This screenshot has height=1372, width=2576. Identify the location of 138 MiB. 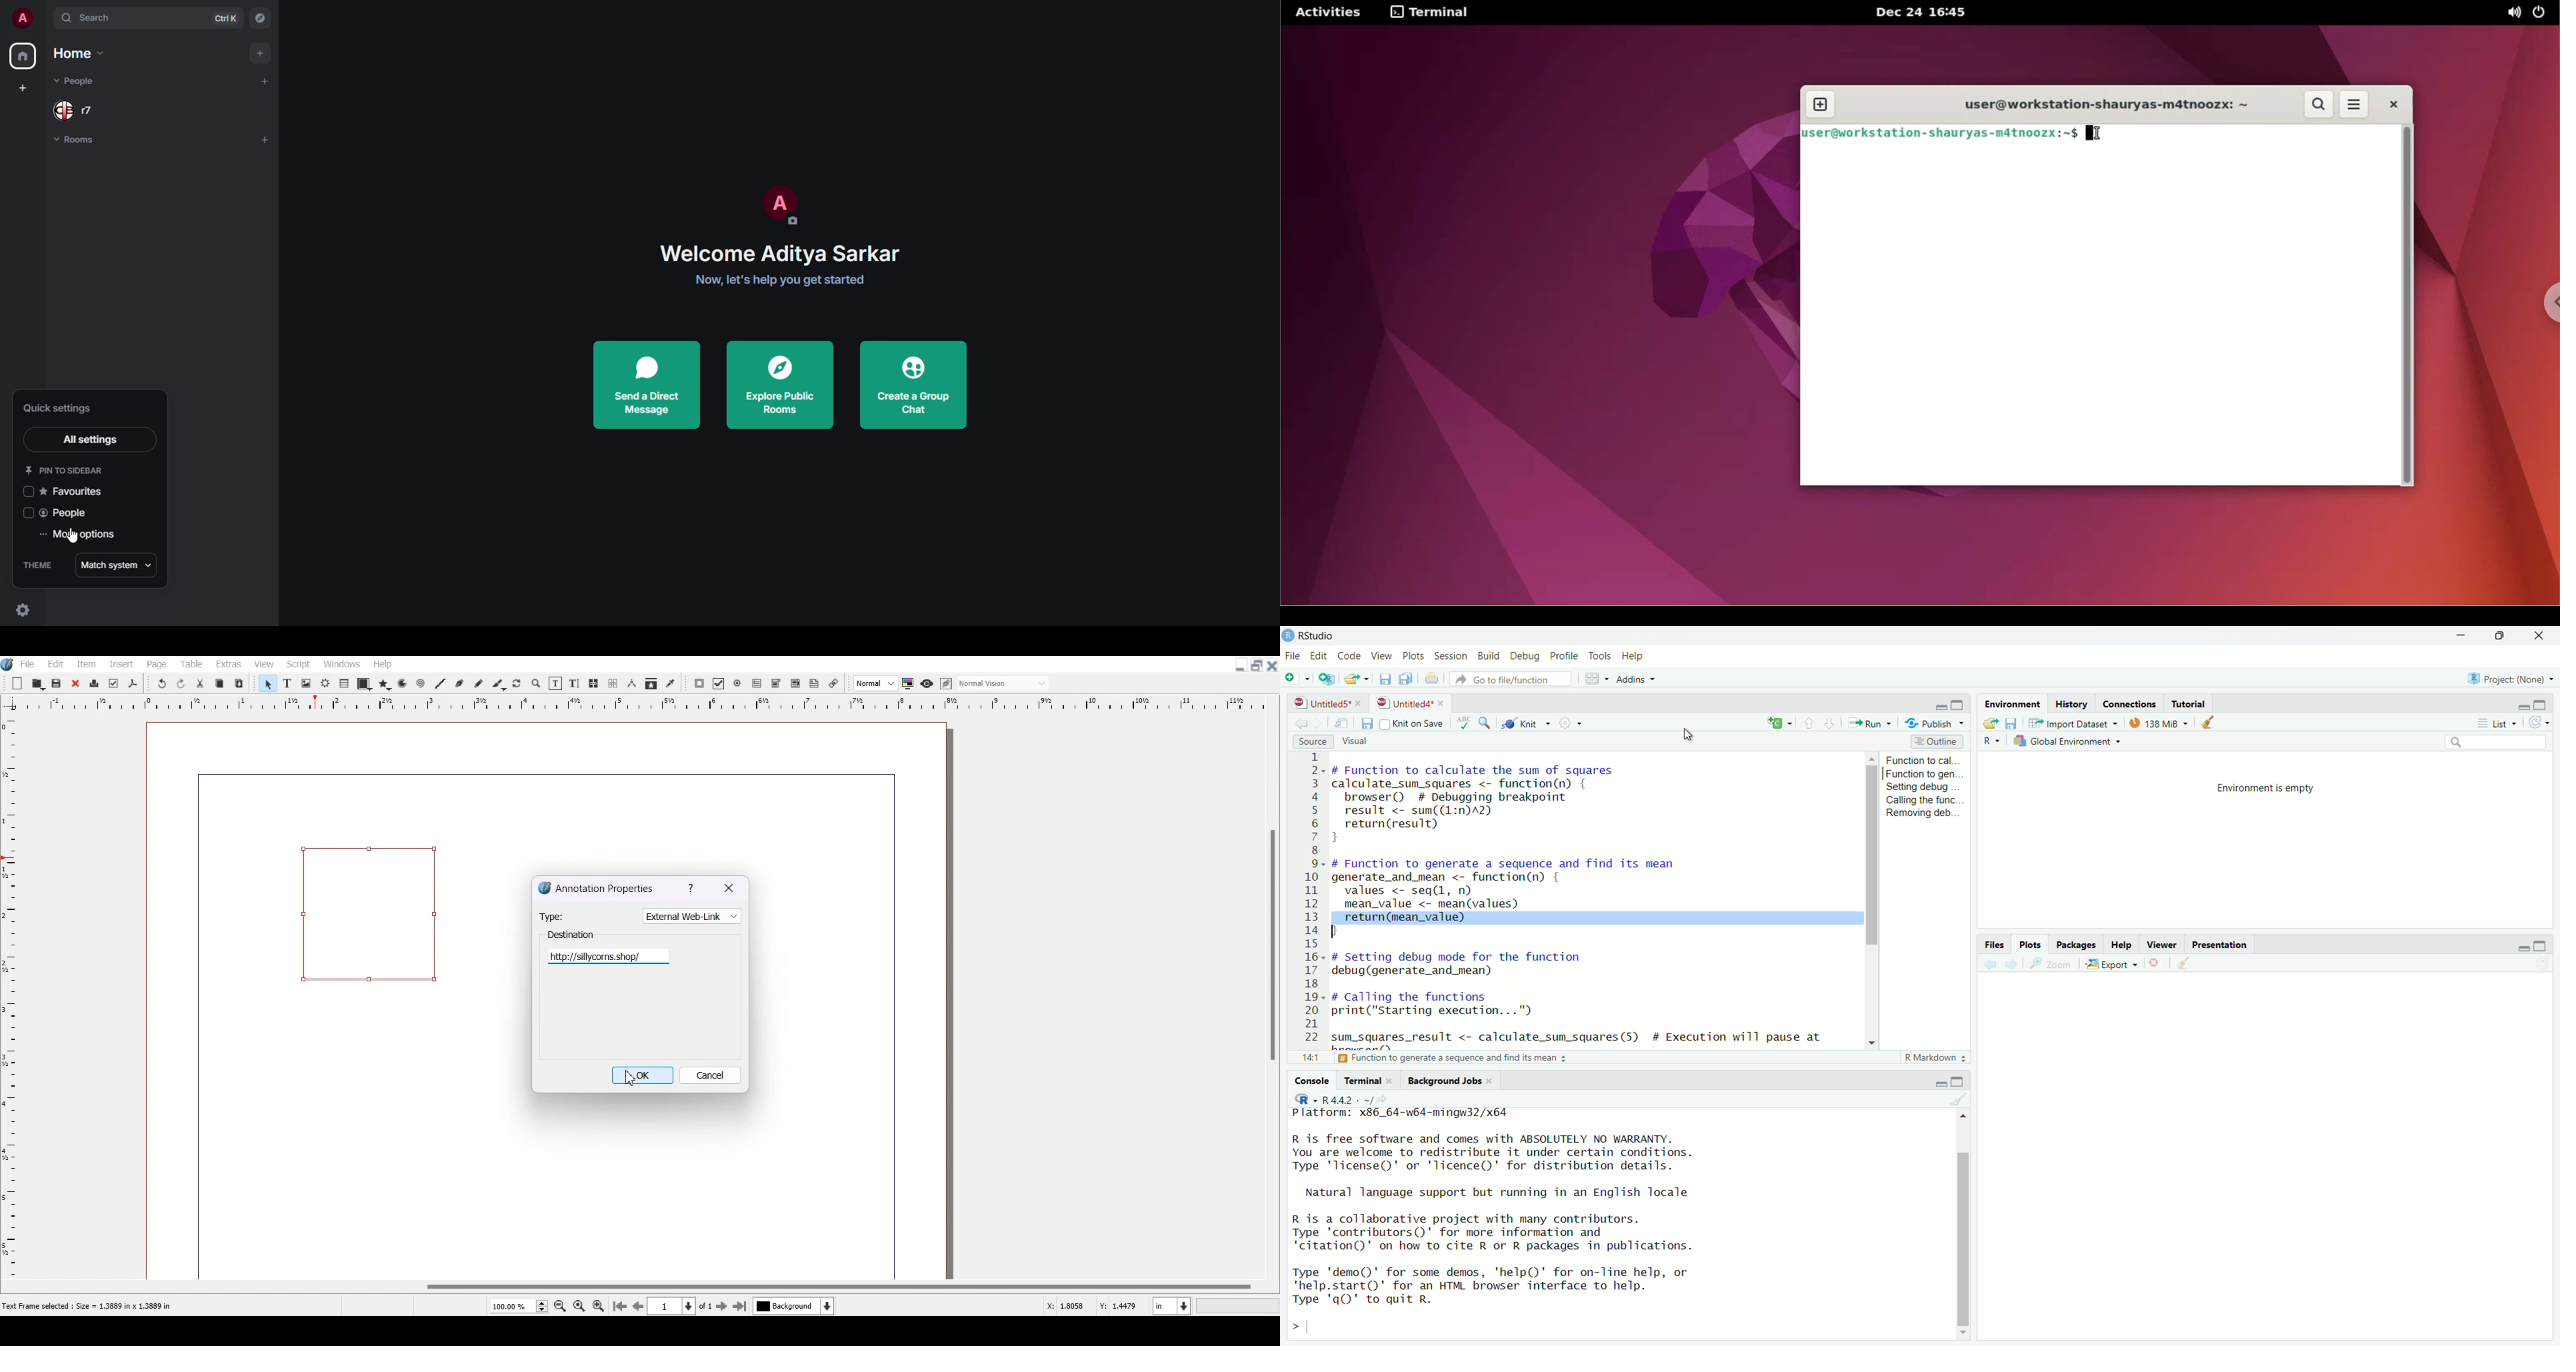
(2161, 725).